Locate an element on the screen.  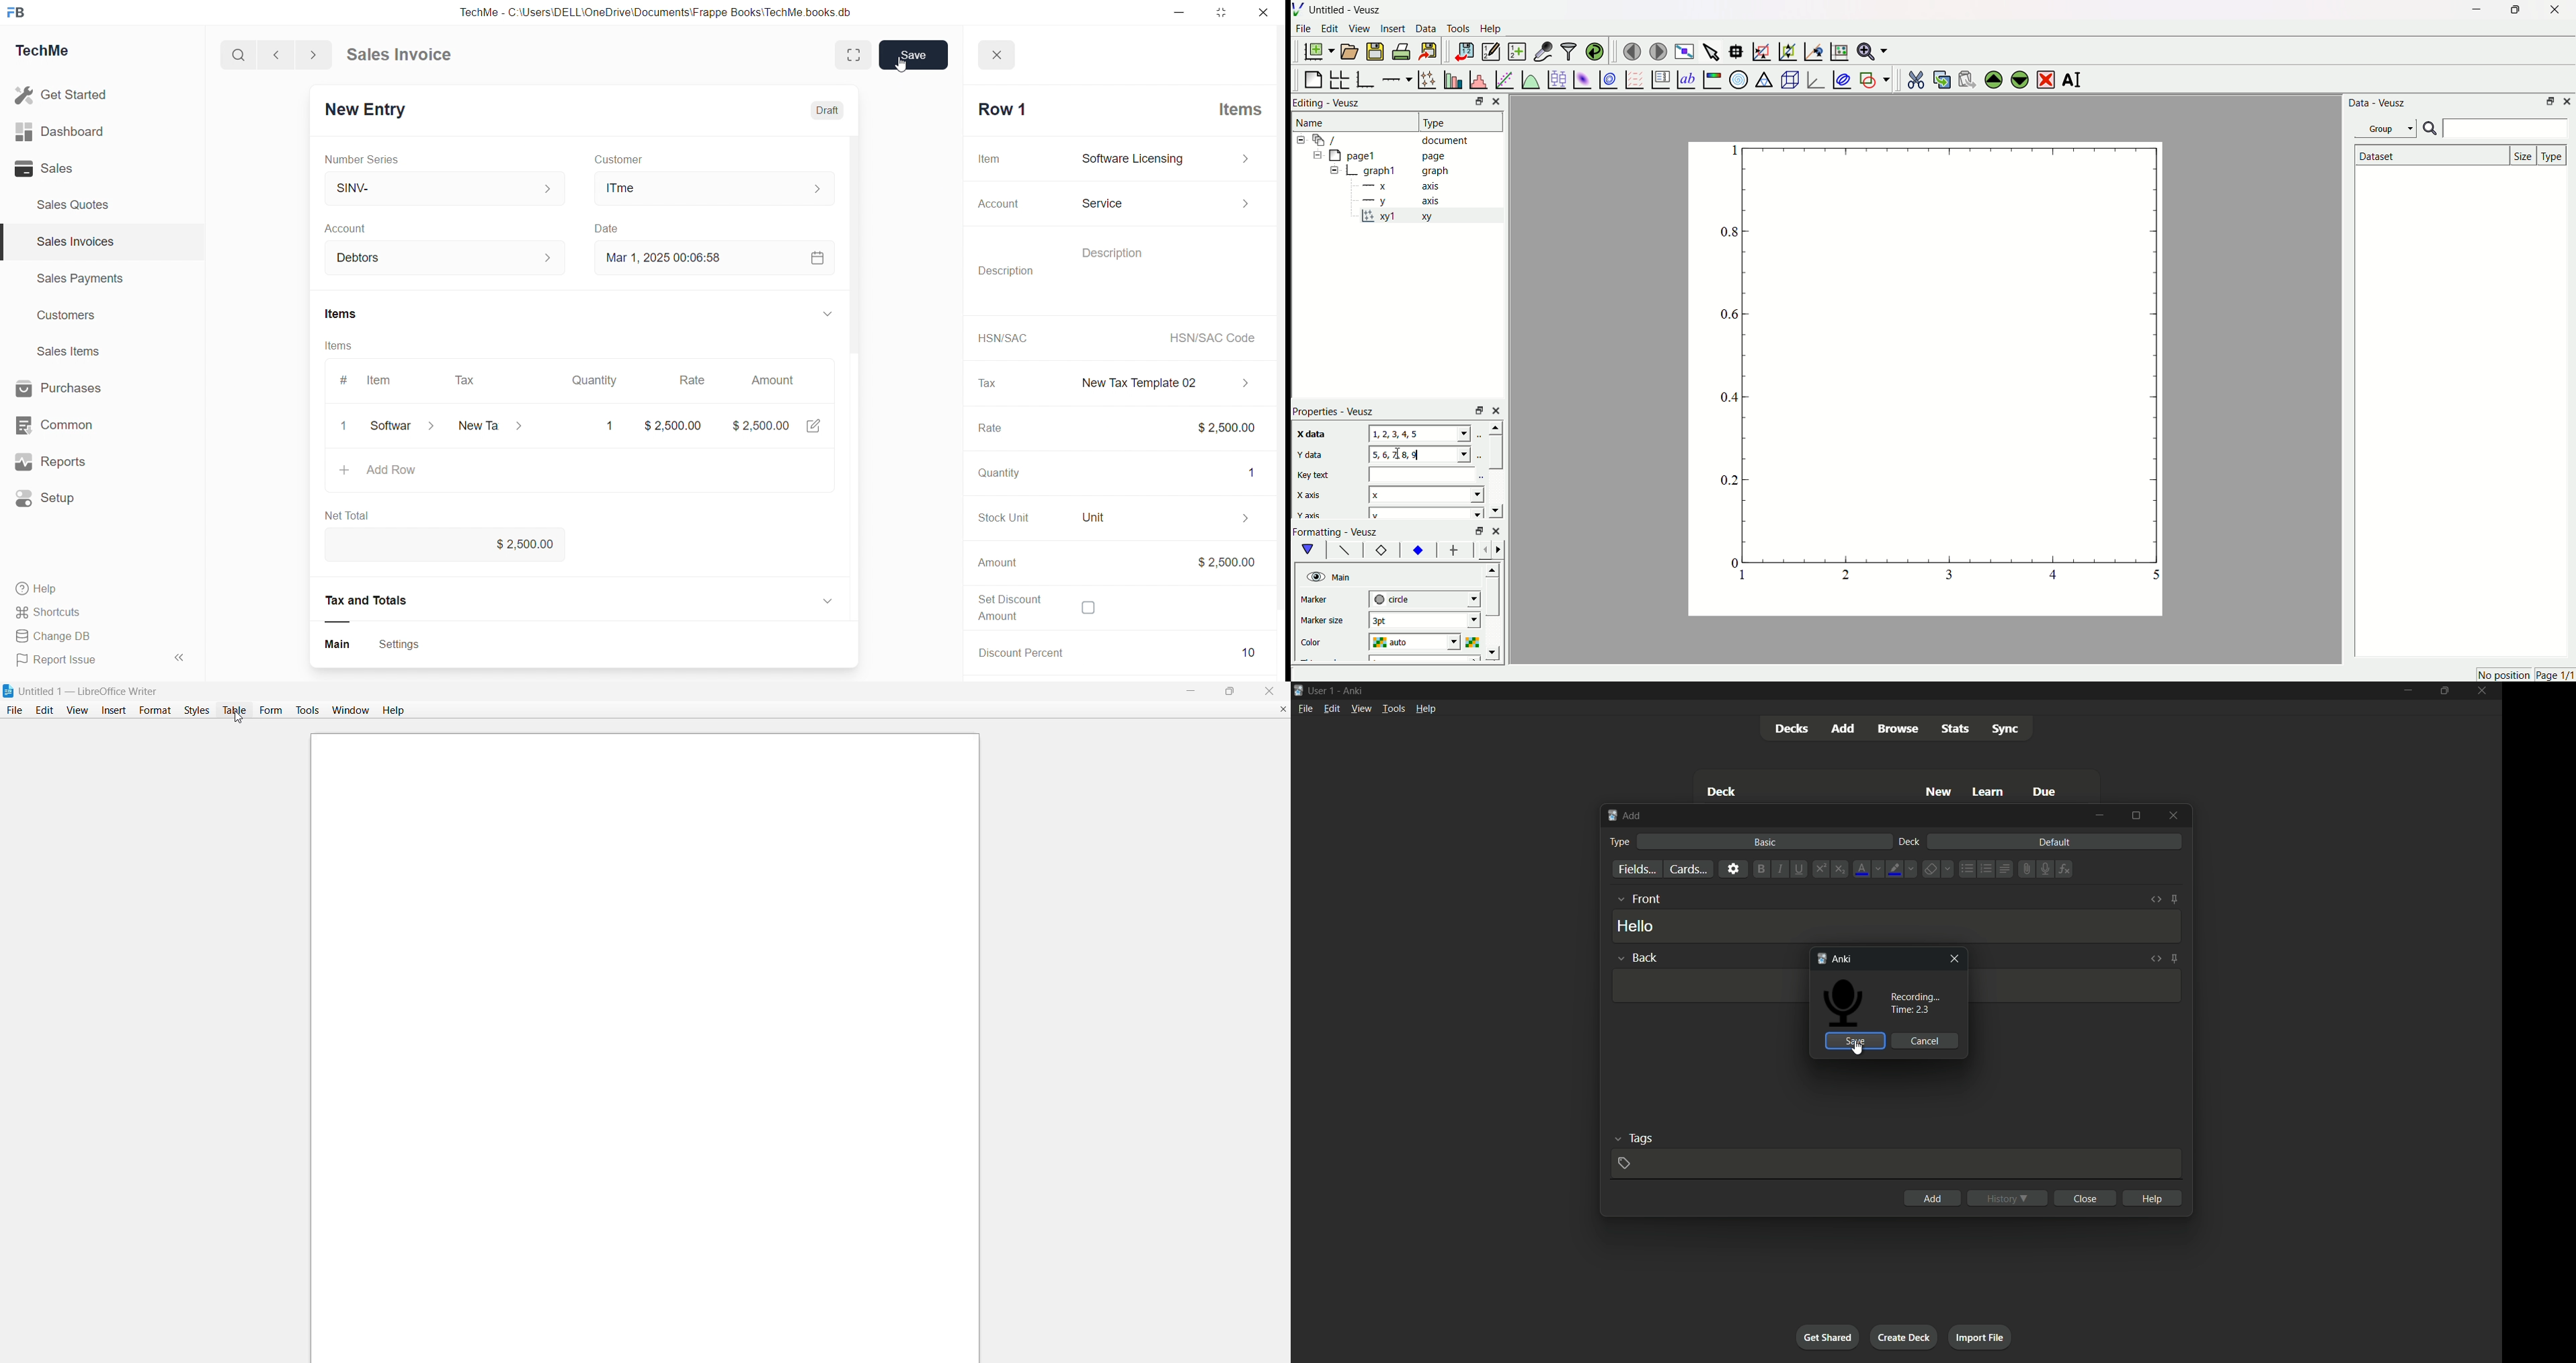
add is located at coordinates (1934, 1198).